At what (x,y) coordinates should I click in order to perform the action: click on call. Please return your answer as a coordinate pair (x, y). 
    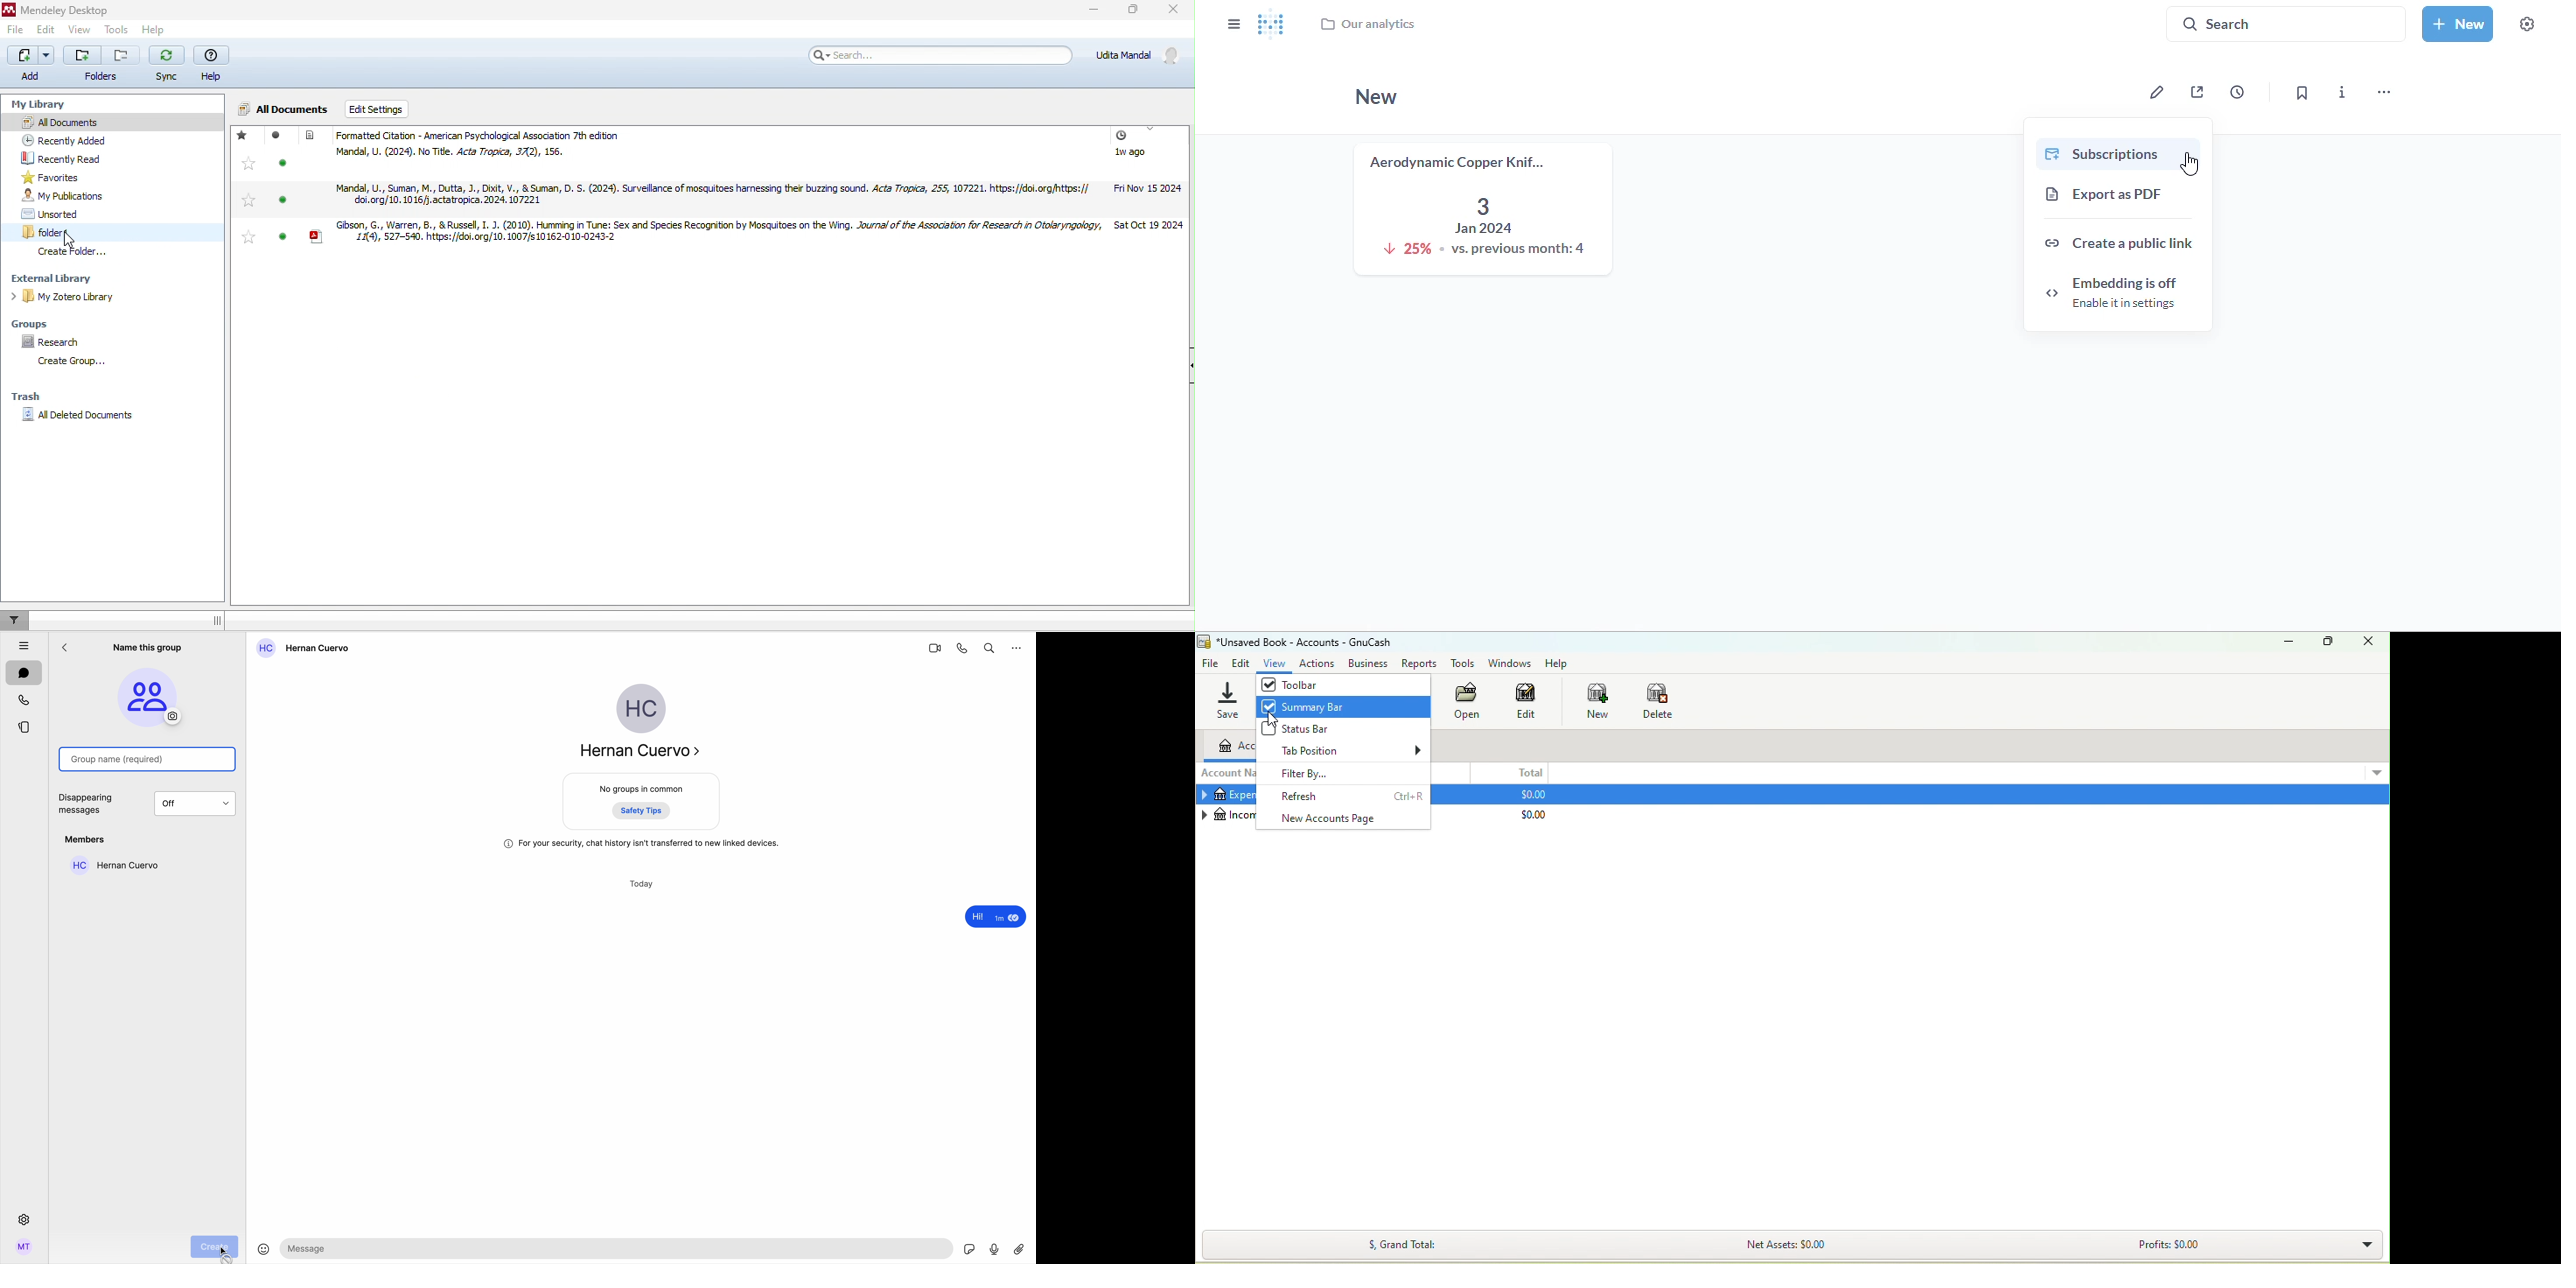
    Looking at the image, I should click on (963, 647).